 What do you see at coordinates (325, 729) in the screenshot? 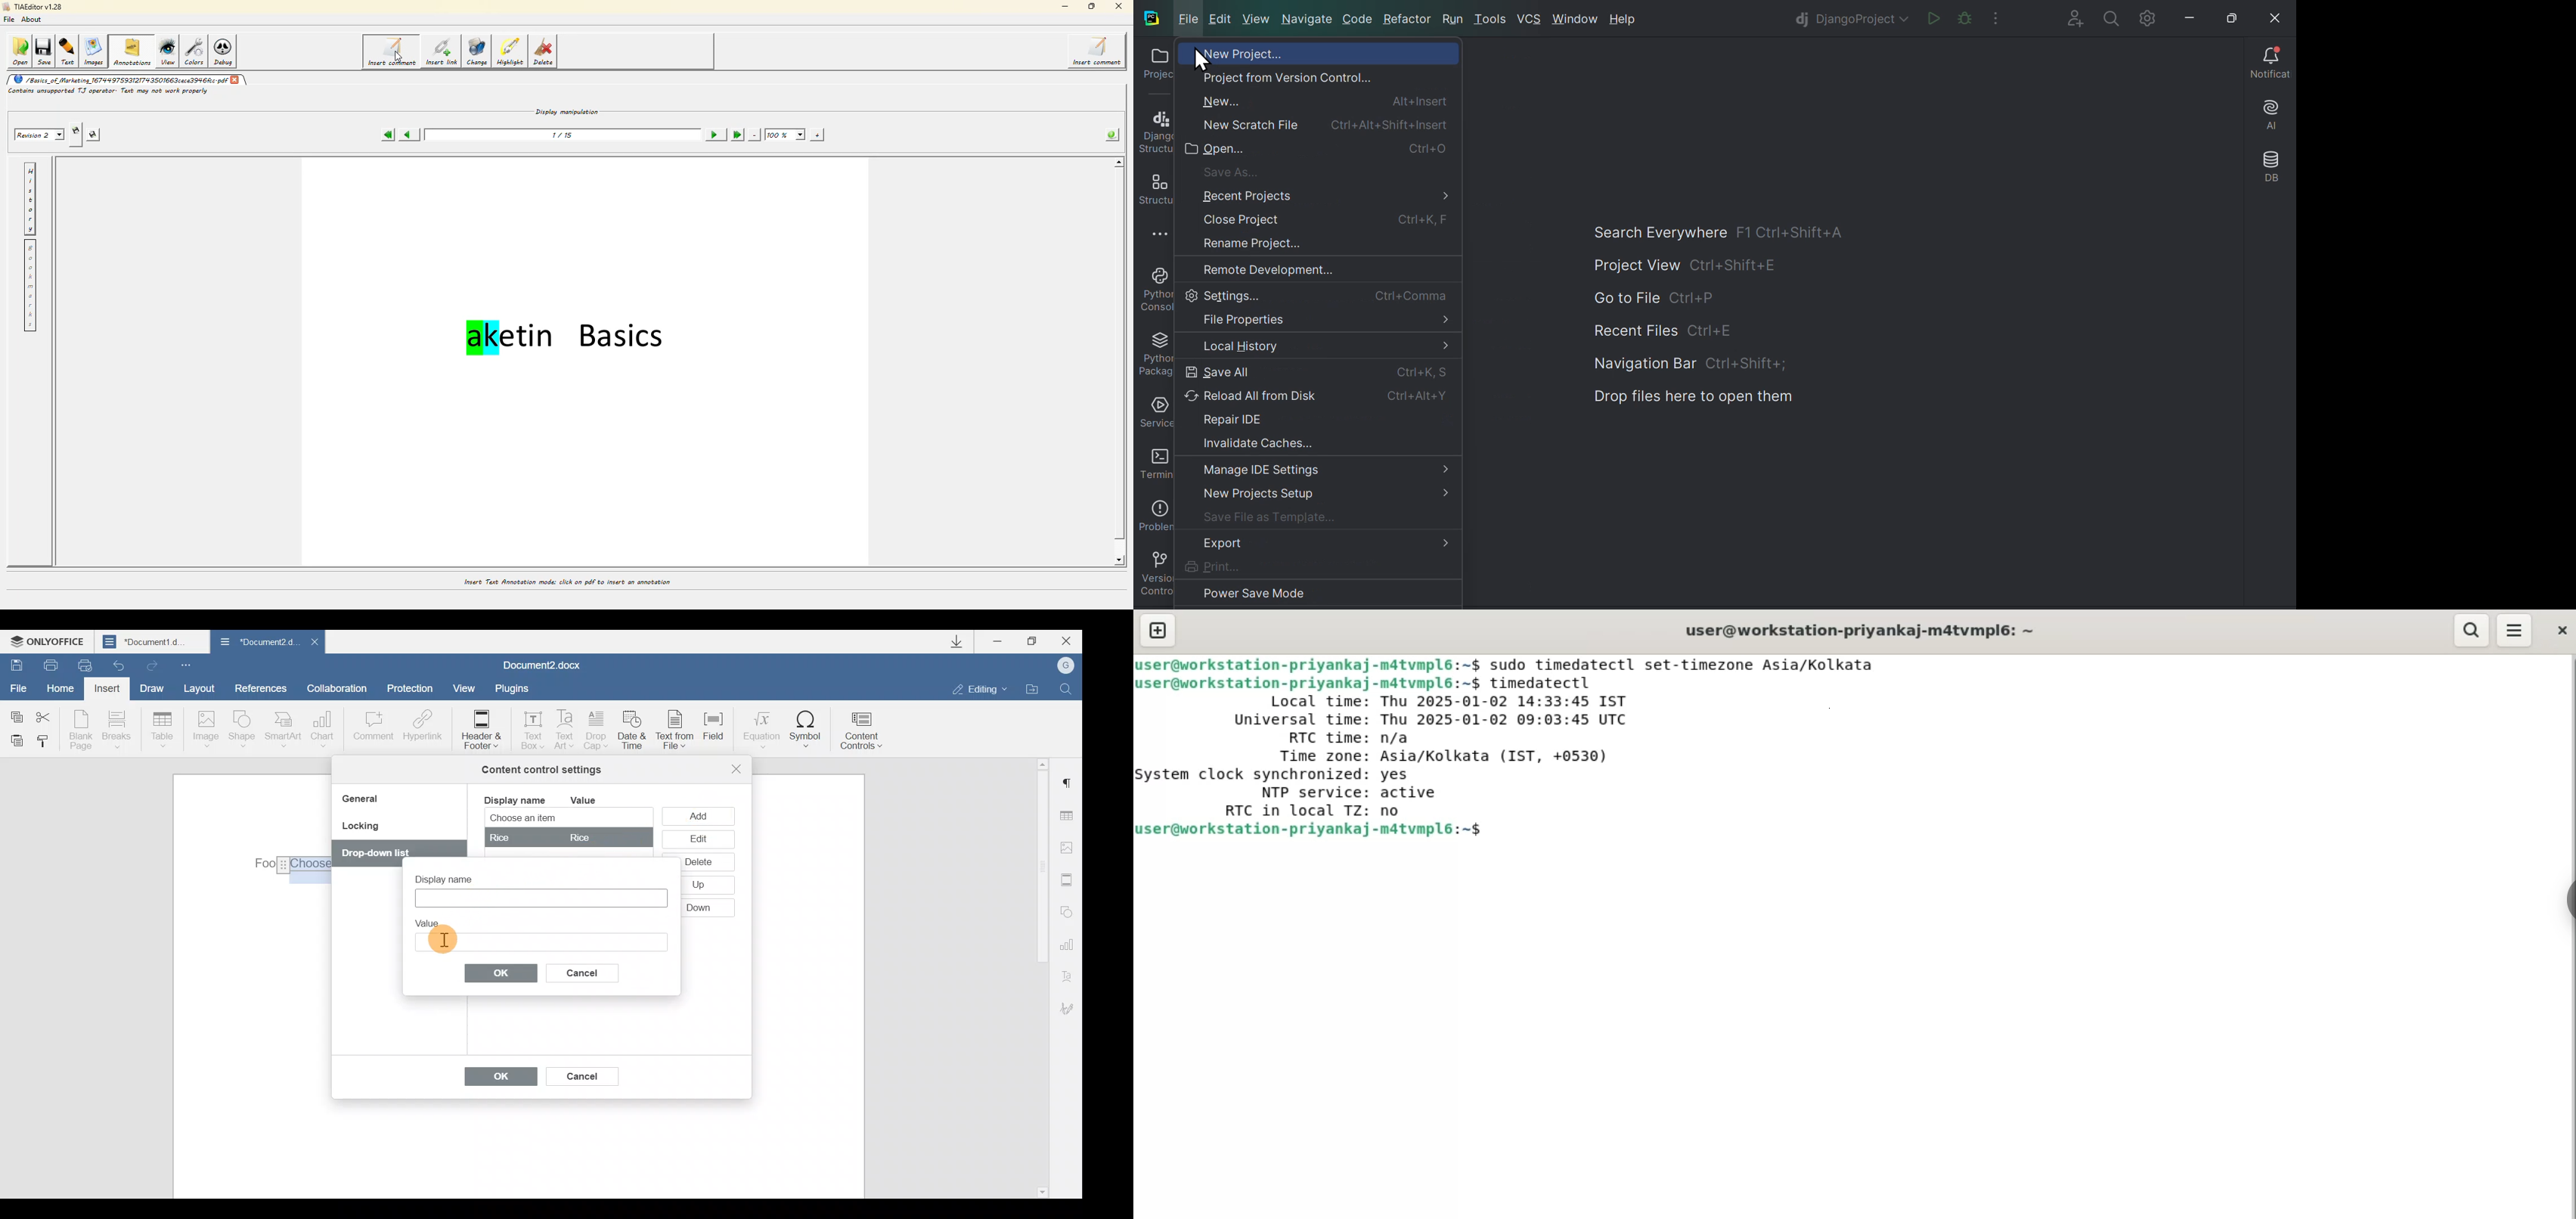
I see `Chart` at bounding box center [325, 729].